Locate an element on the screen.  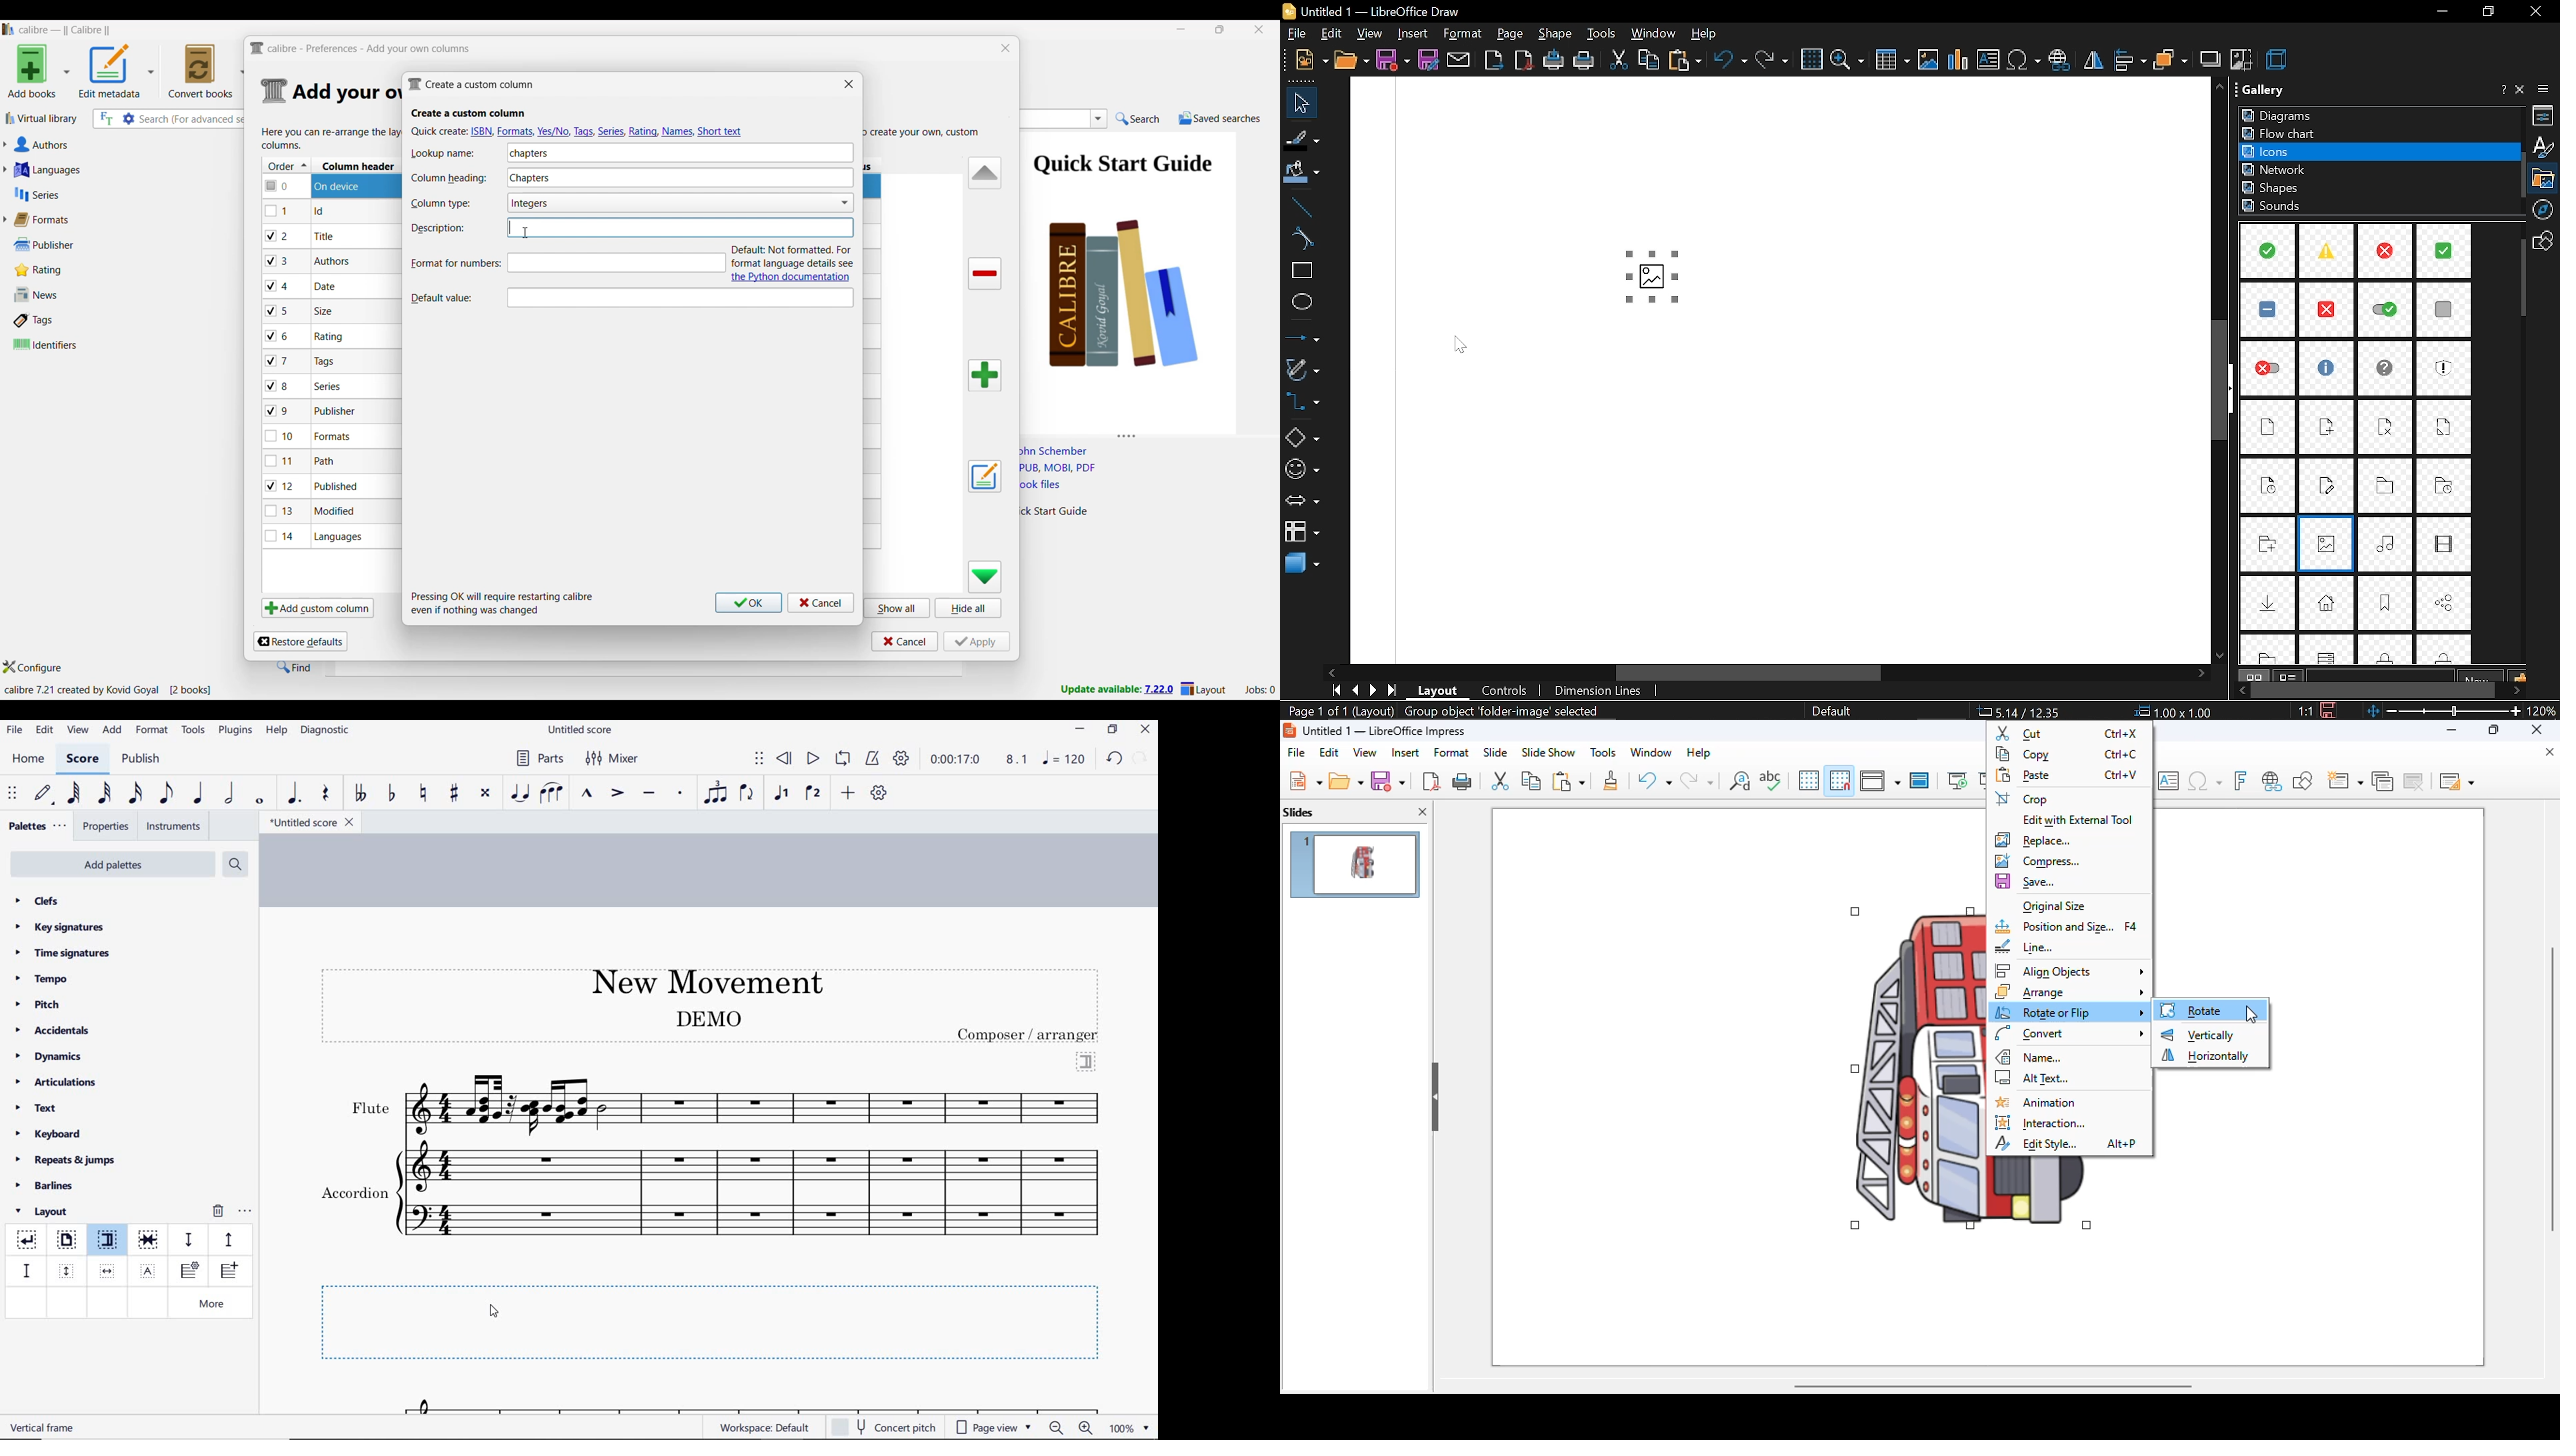
Description of steps following saving inputs made is located at coordinates (503, 603).